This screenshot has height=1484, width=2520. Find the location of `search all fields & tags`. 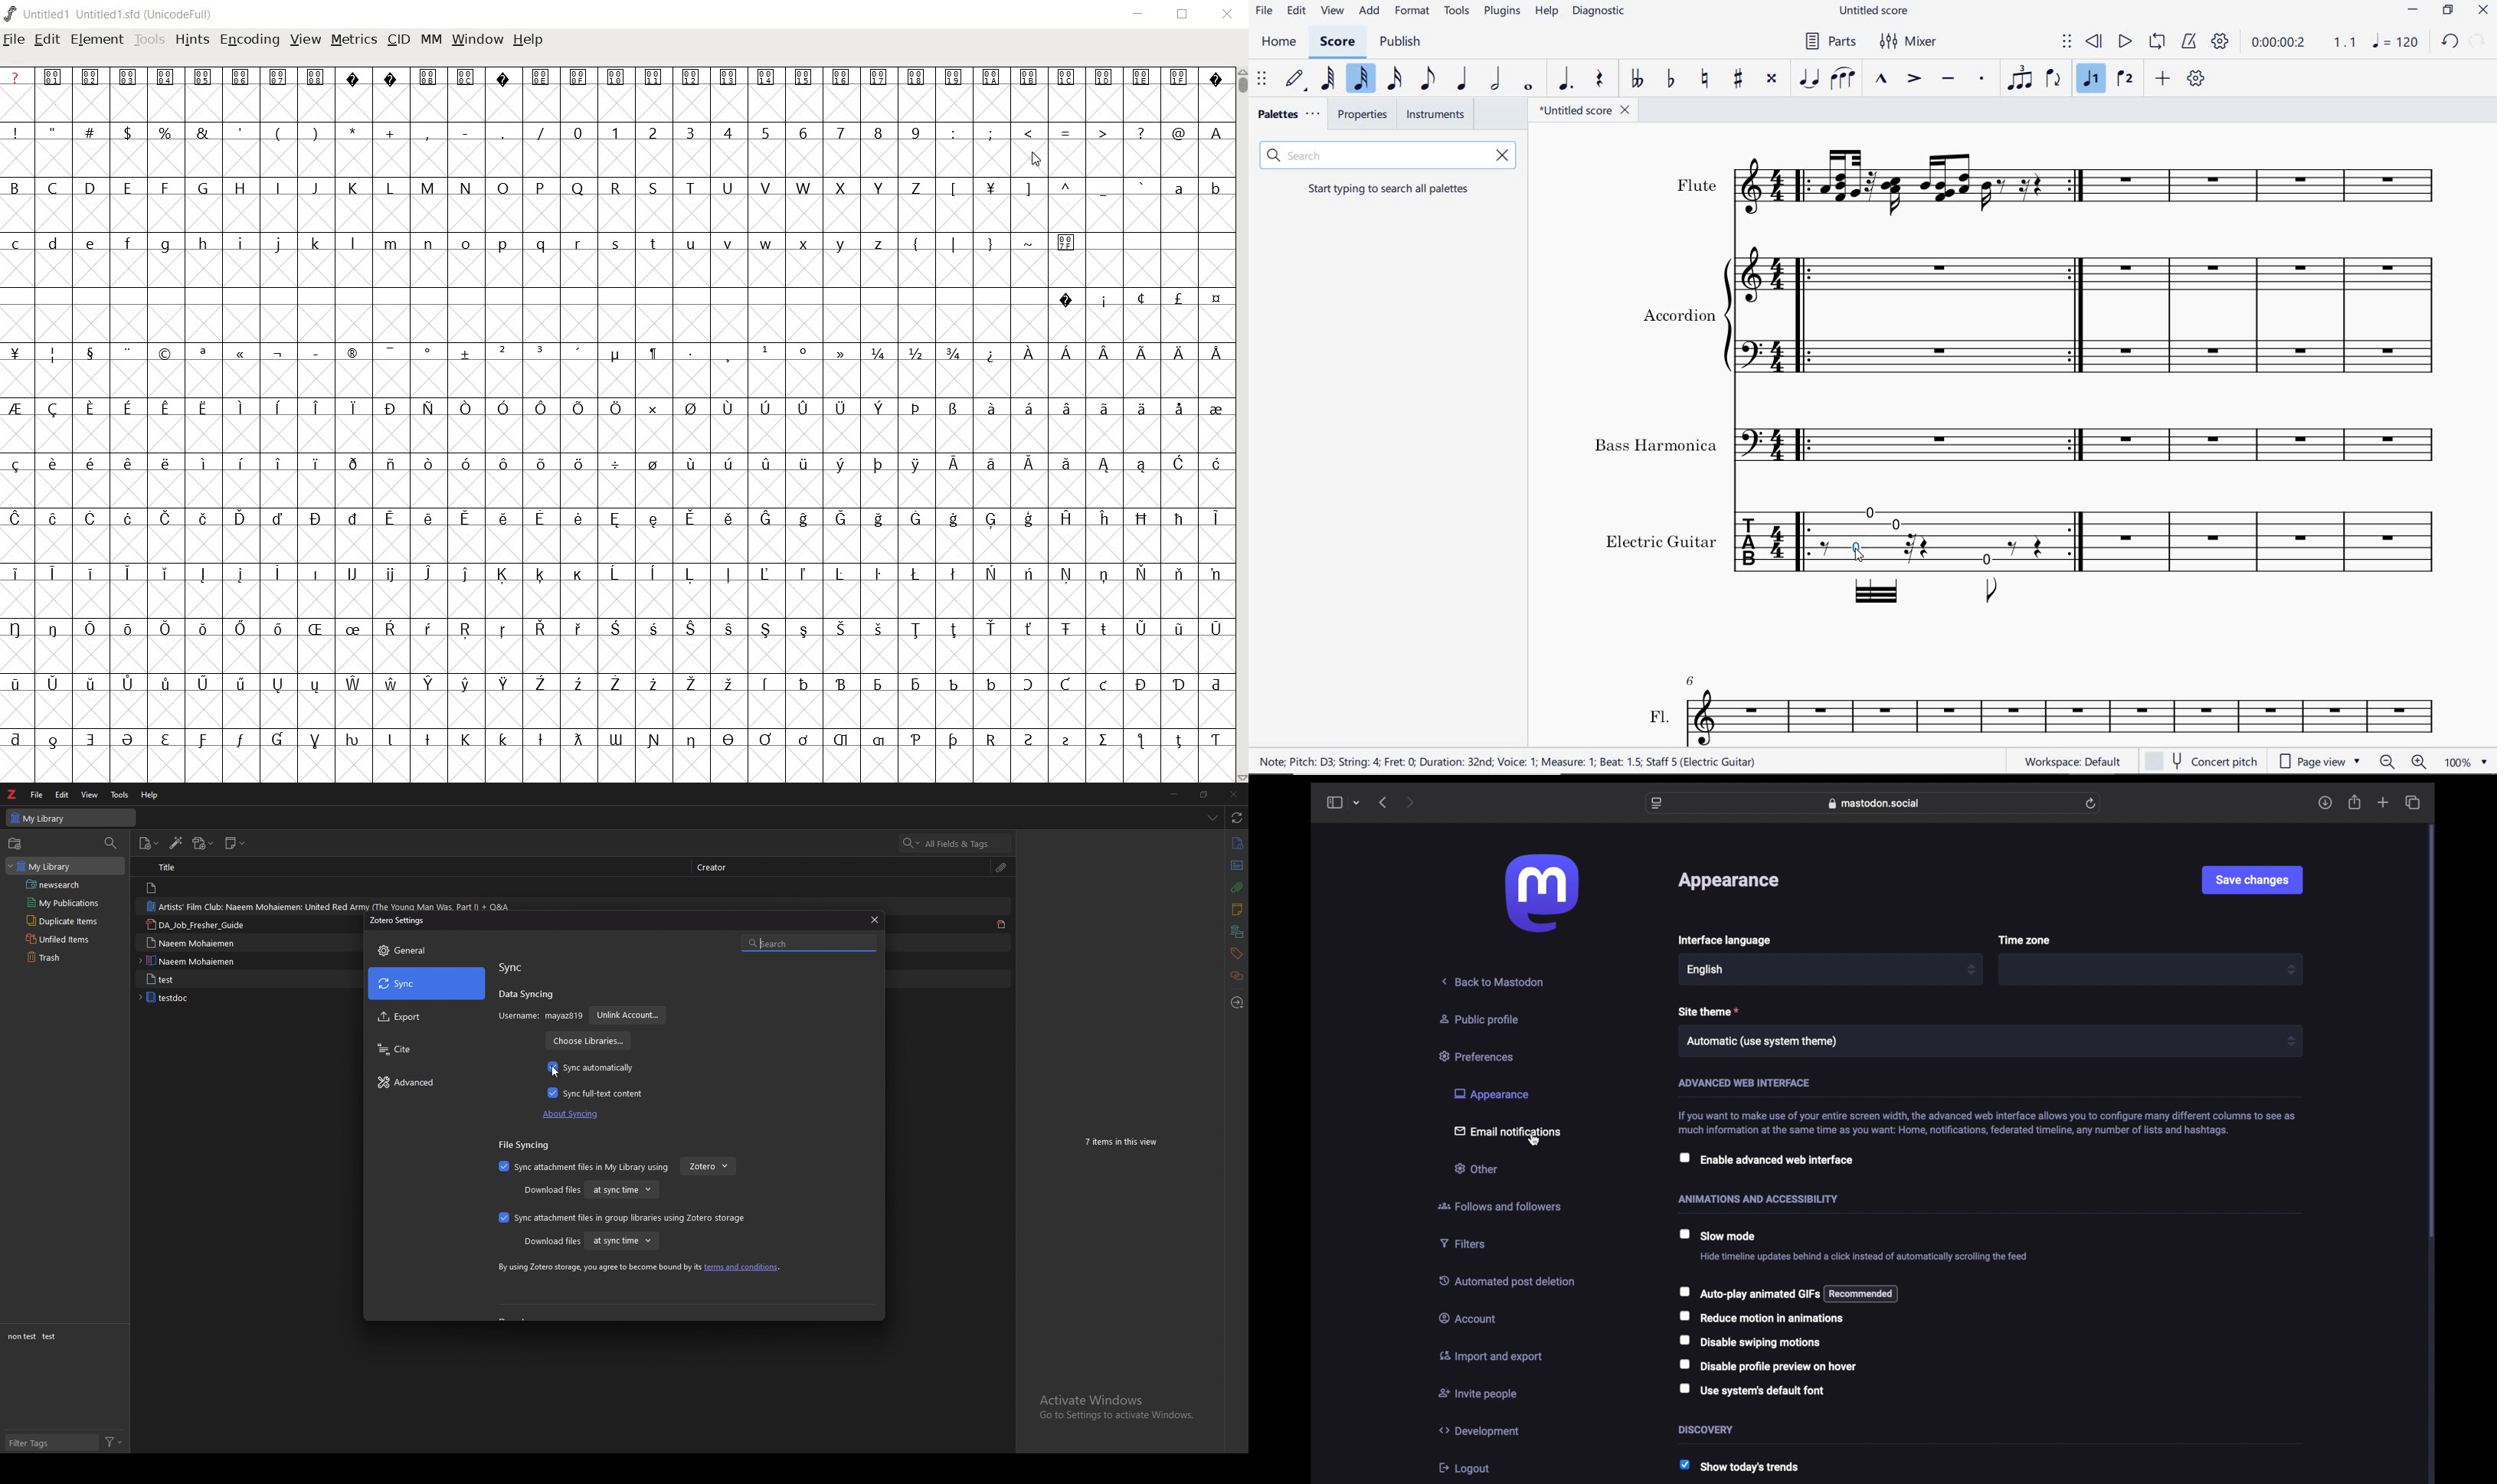

search all fields & tags is located at coordinates (956, 843).